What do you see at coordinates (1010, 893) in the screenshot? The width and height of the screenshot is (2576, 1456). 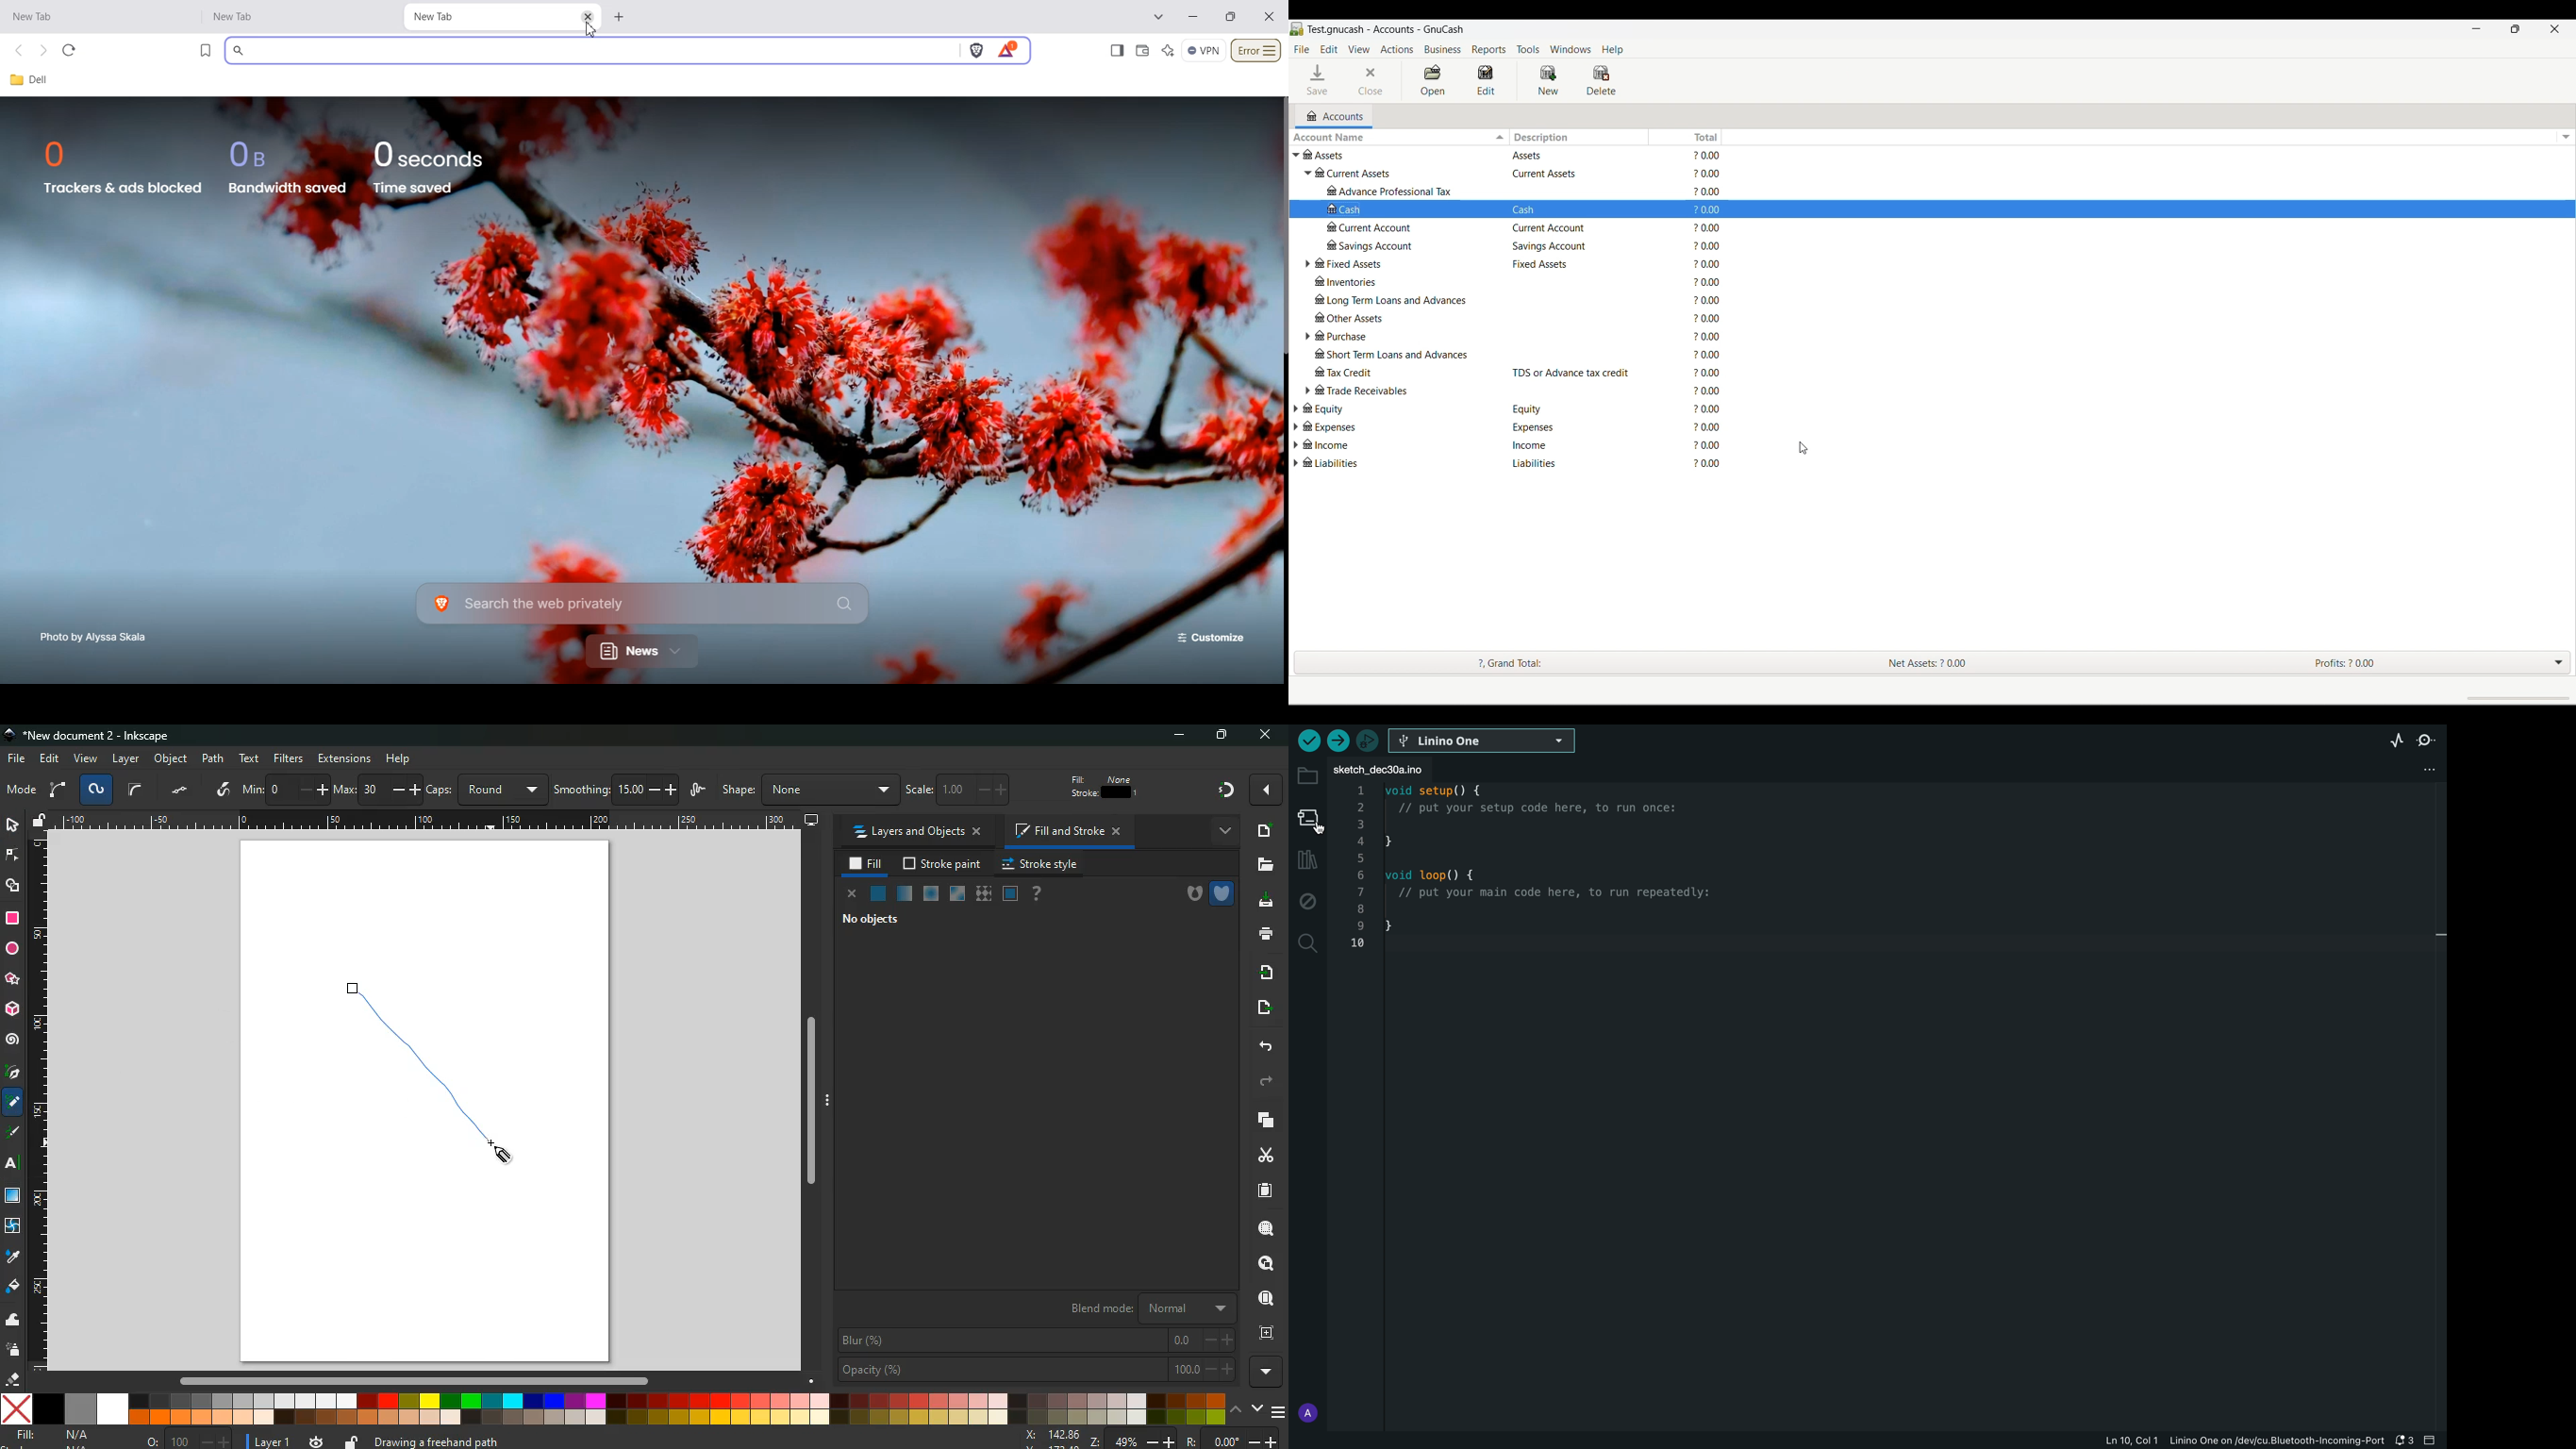 I see `frame` at bounding box center [1010, 893].